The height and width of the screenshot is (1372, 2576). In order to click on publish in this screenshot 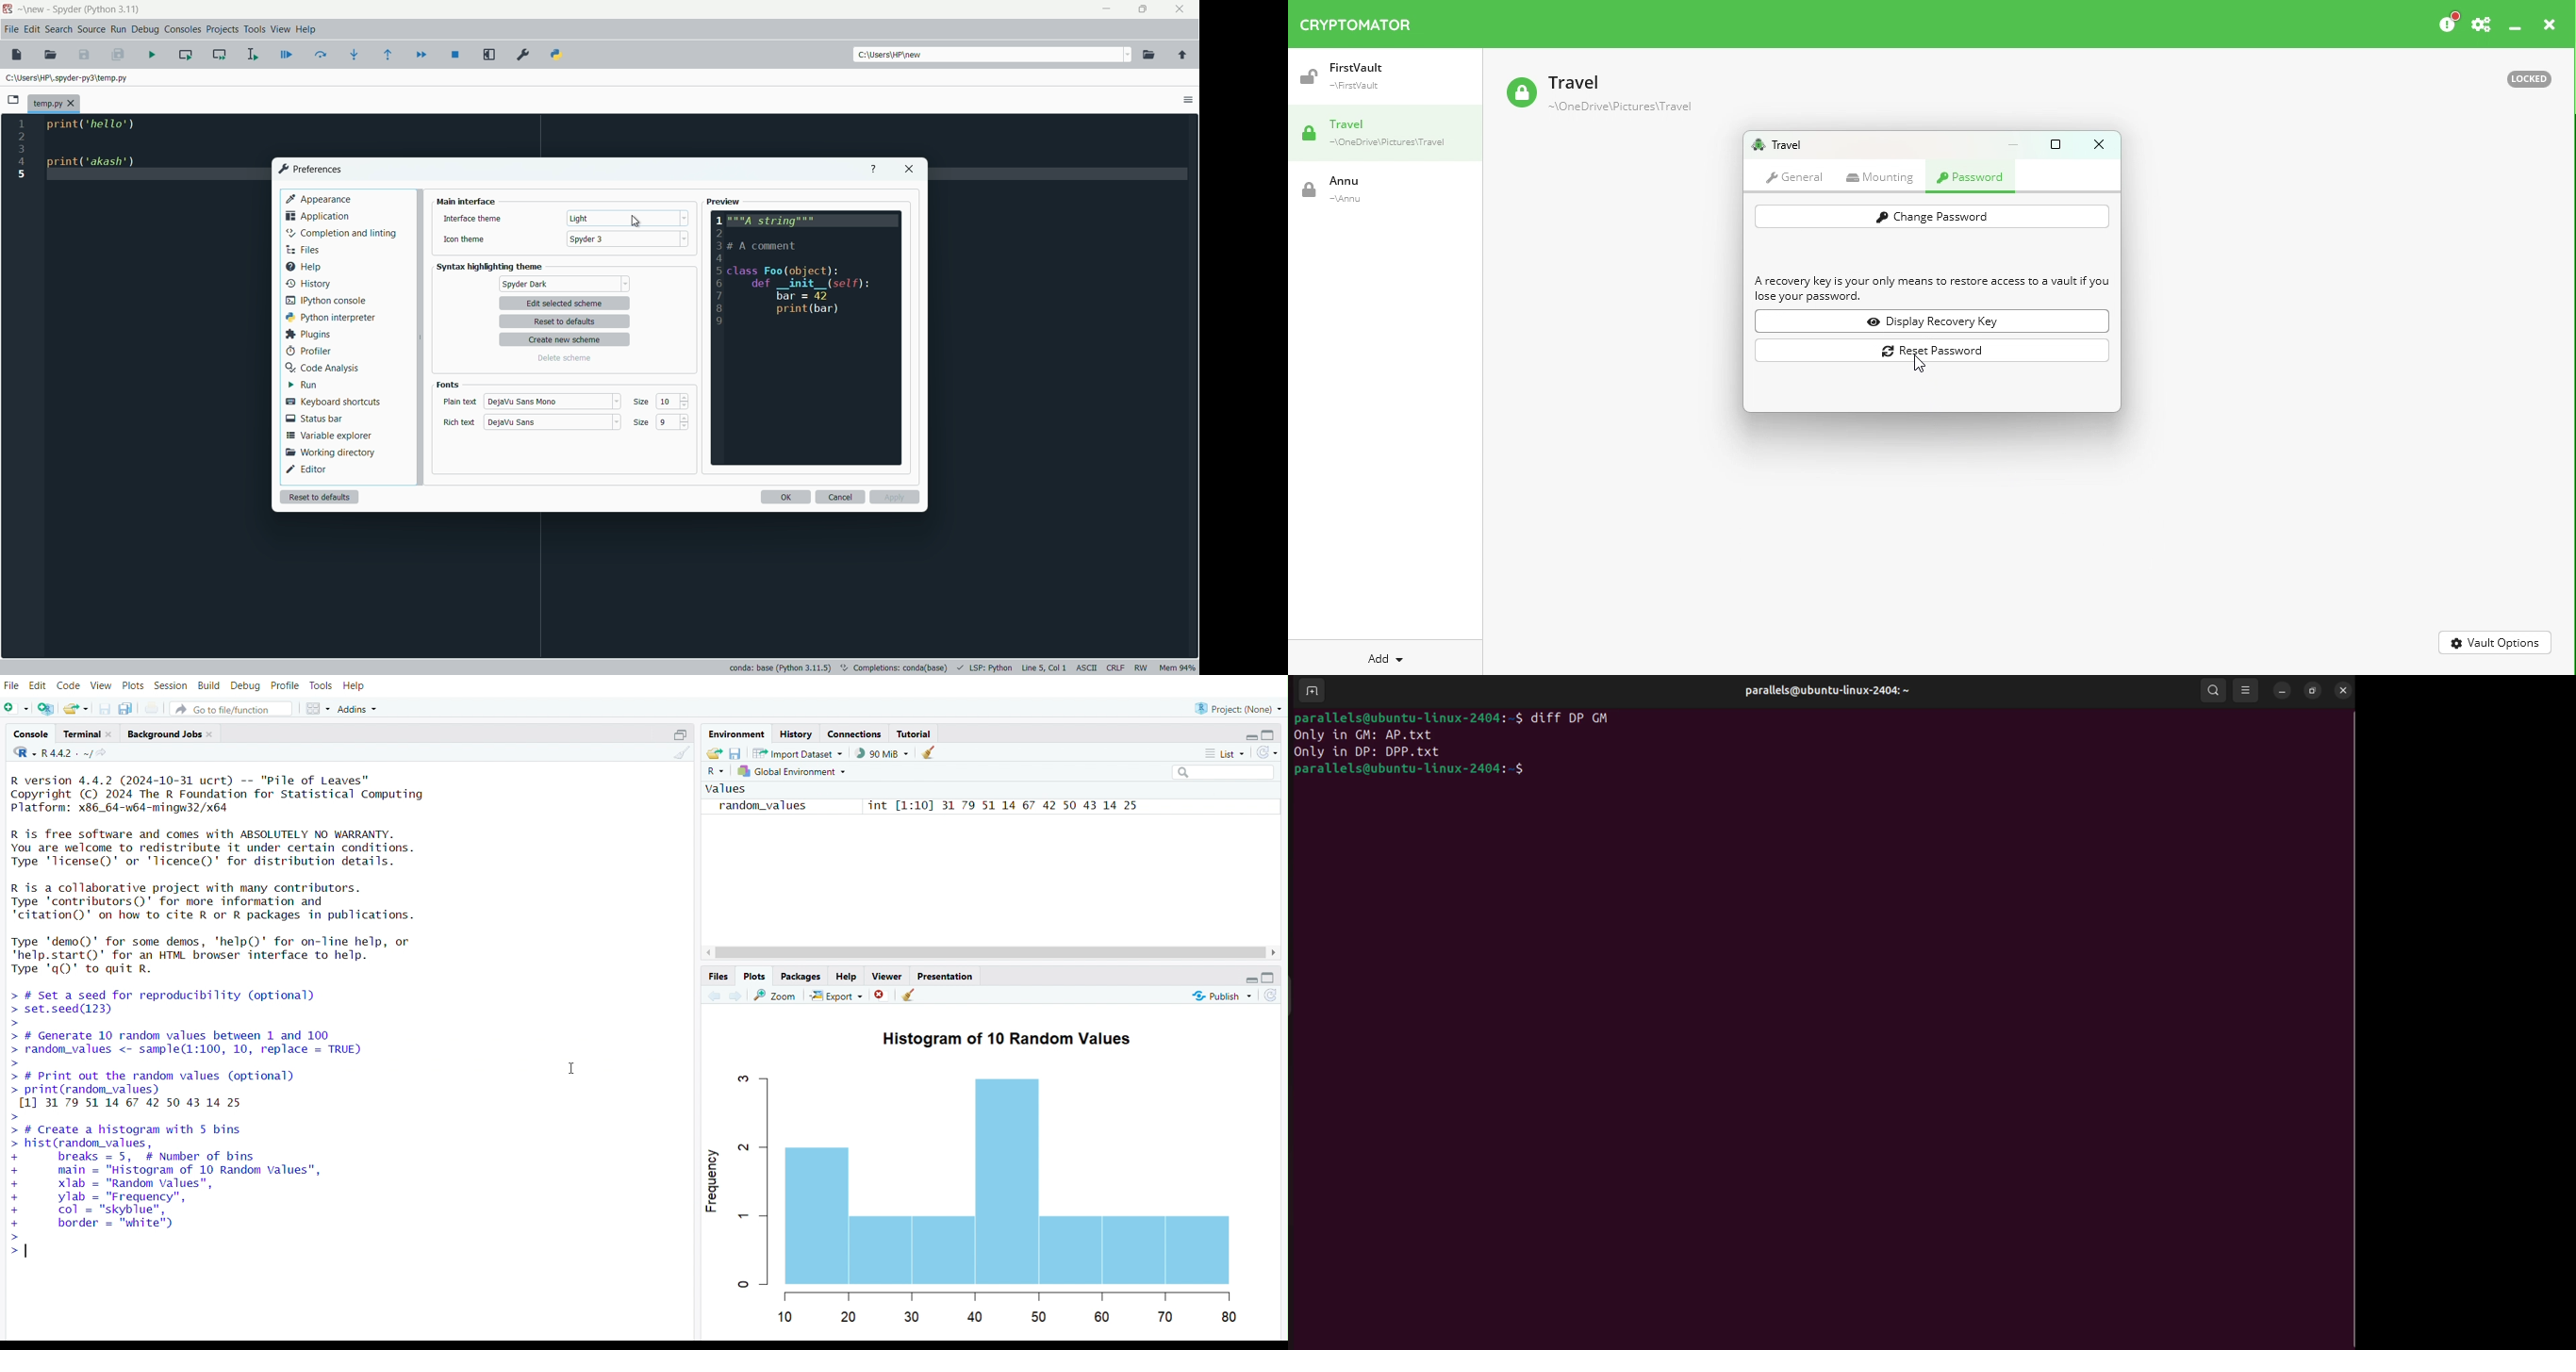, I will do `click(1222, 997)`.